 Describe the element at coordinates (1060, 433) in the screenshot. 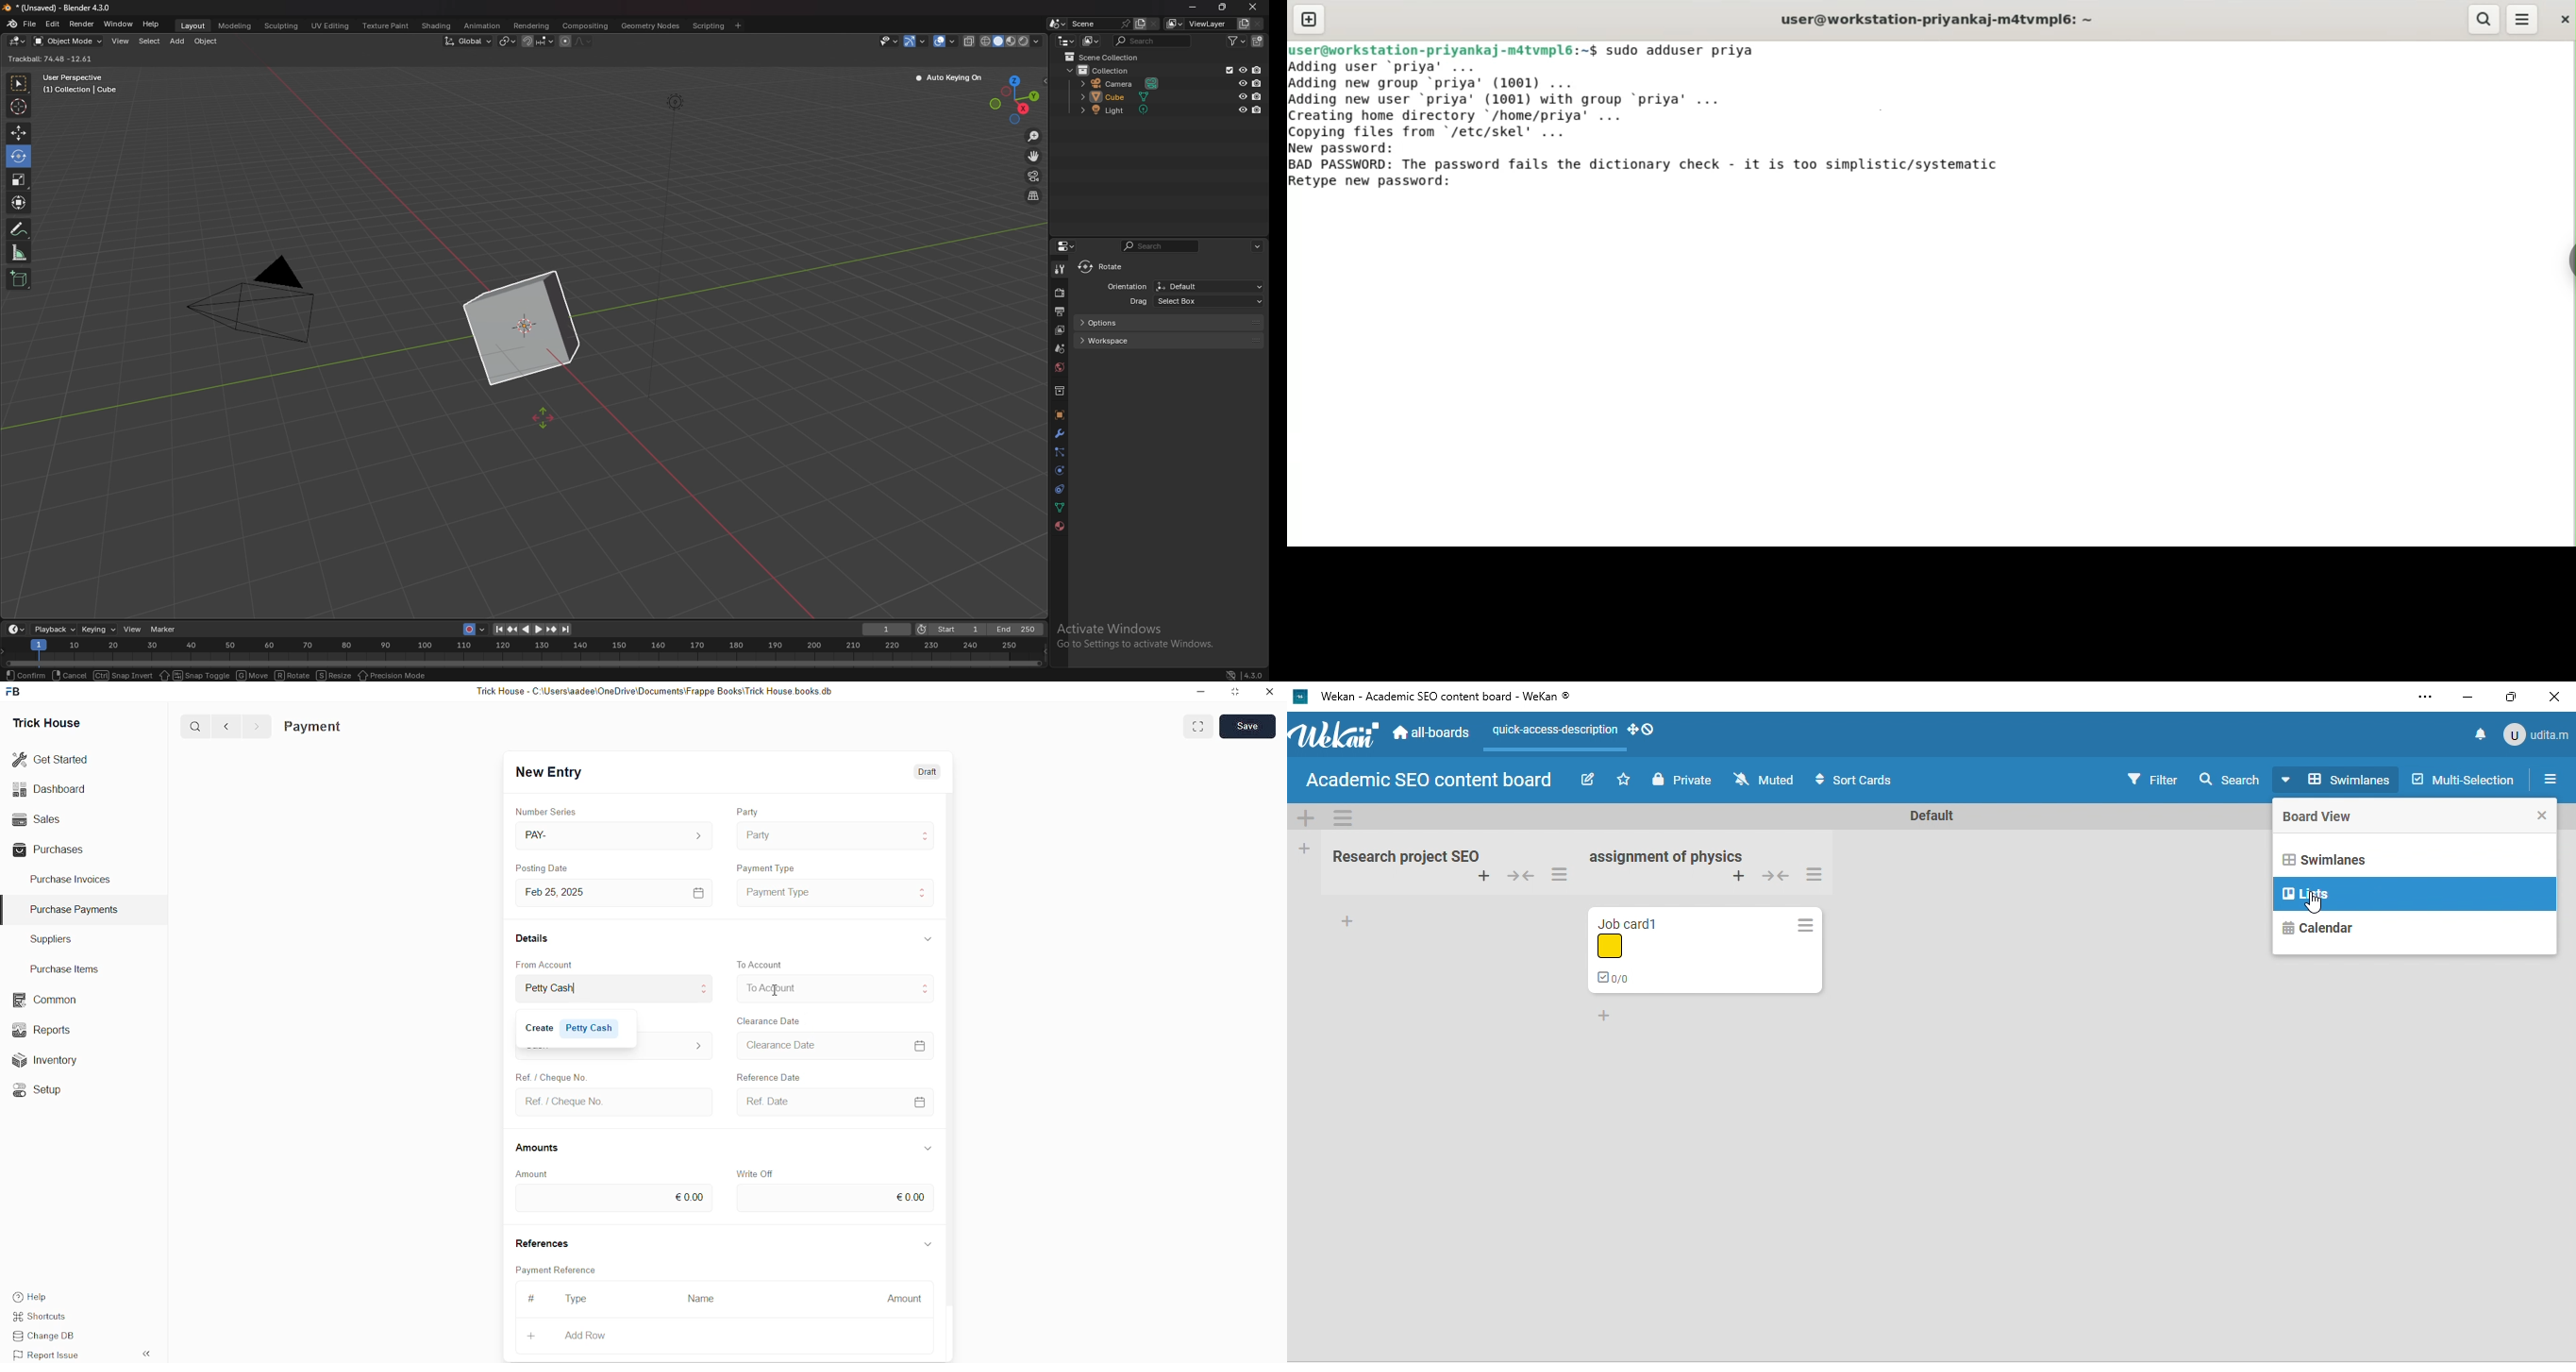

I see `modifier` at that location.